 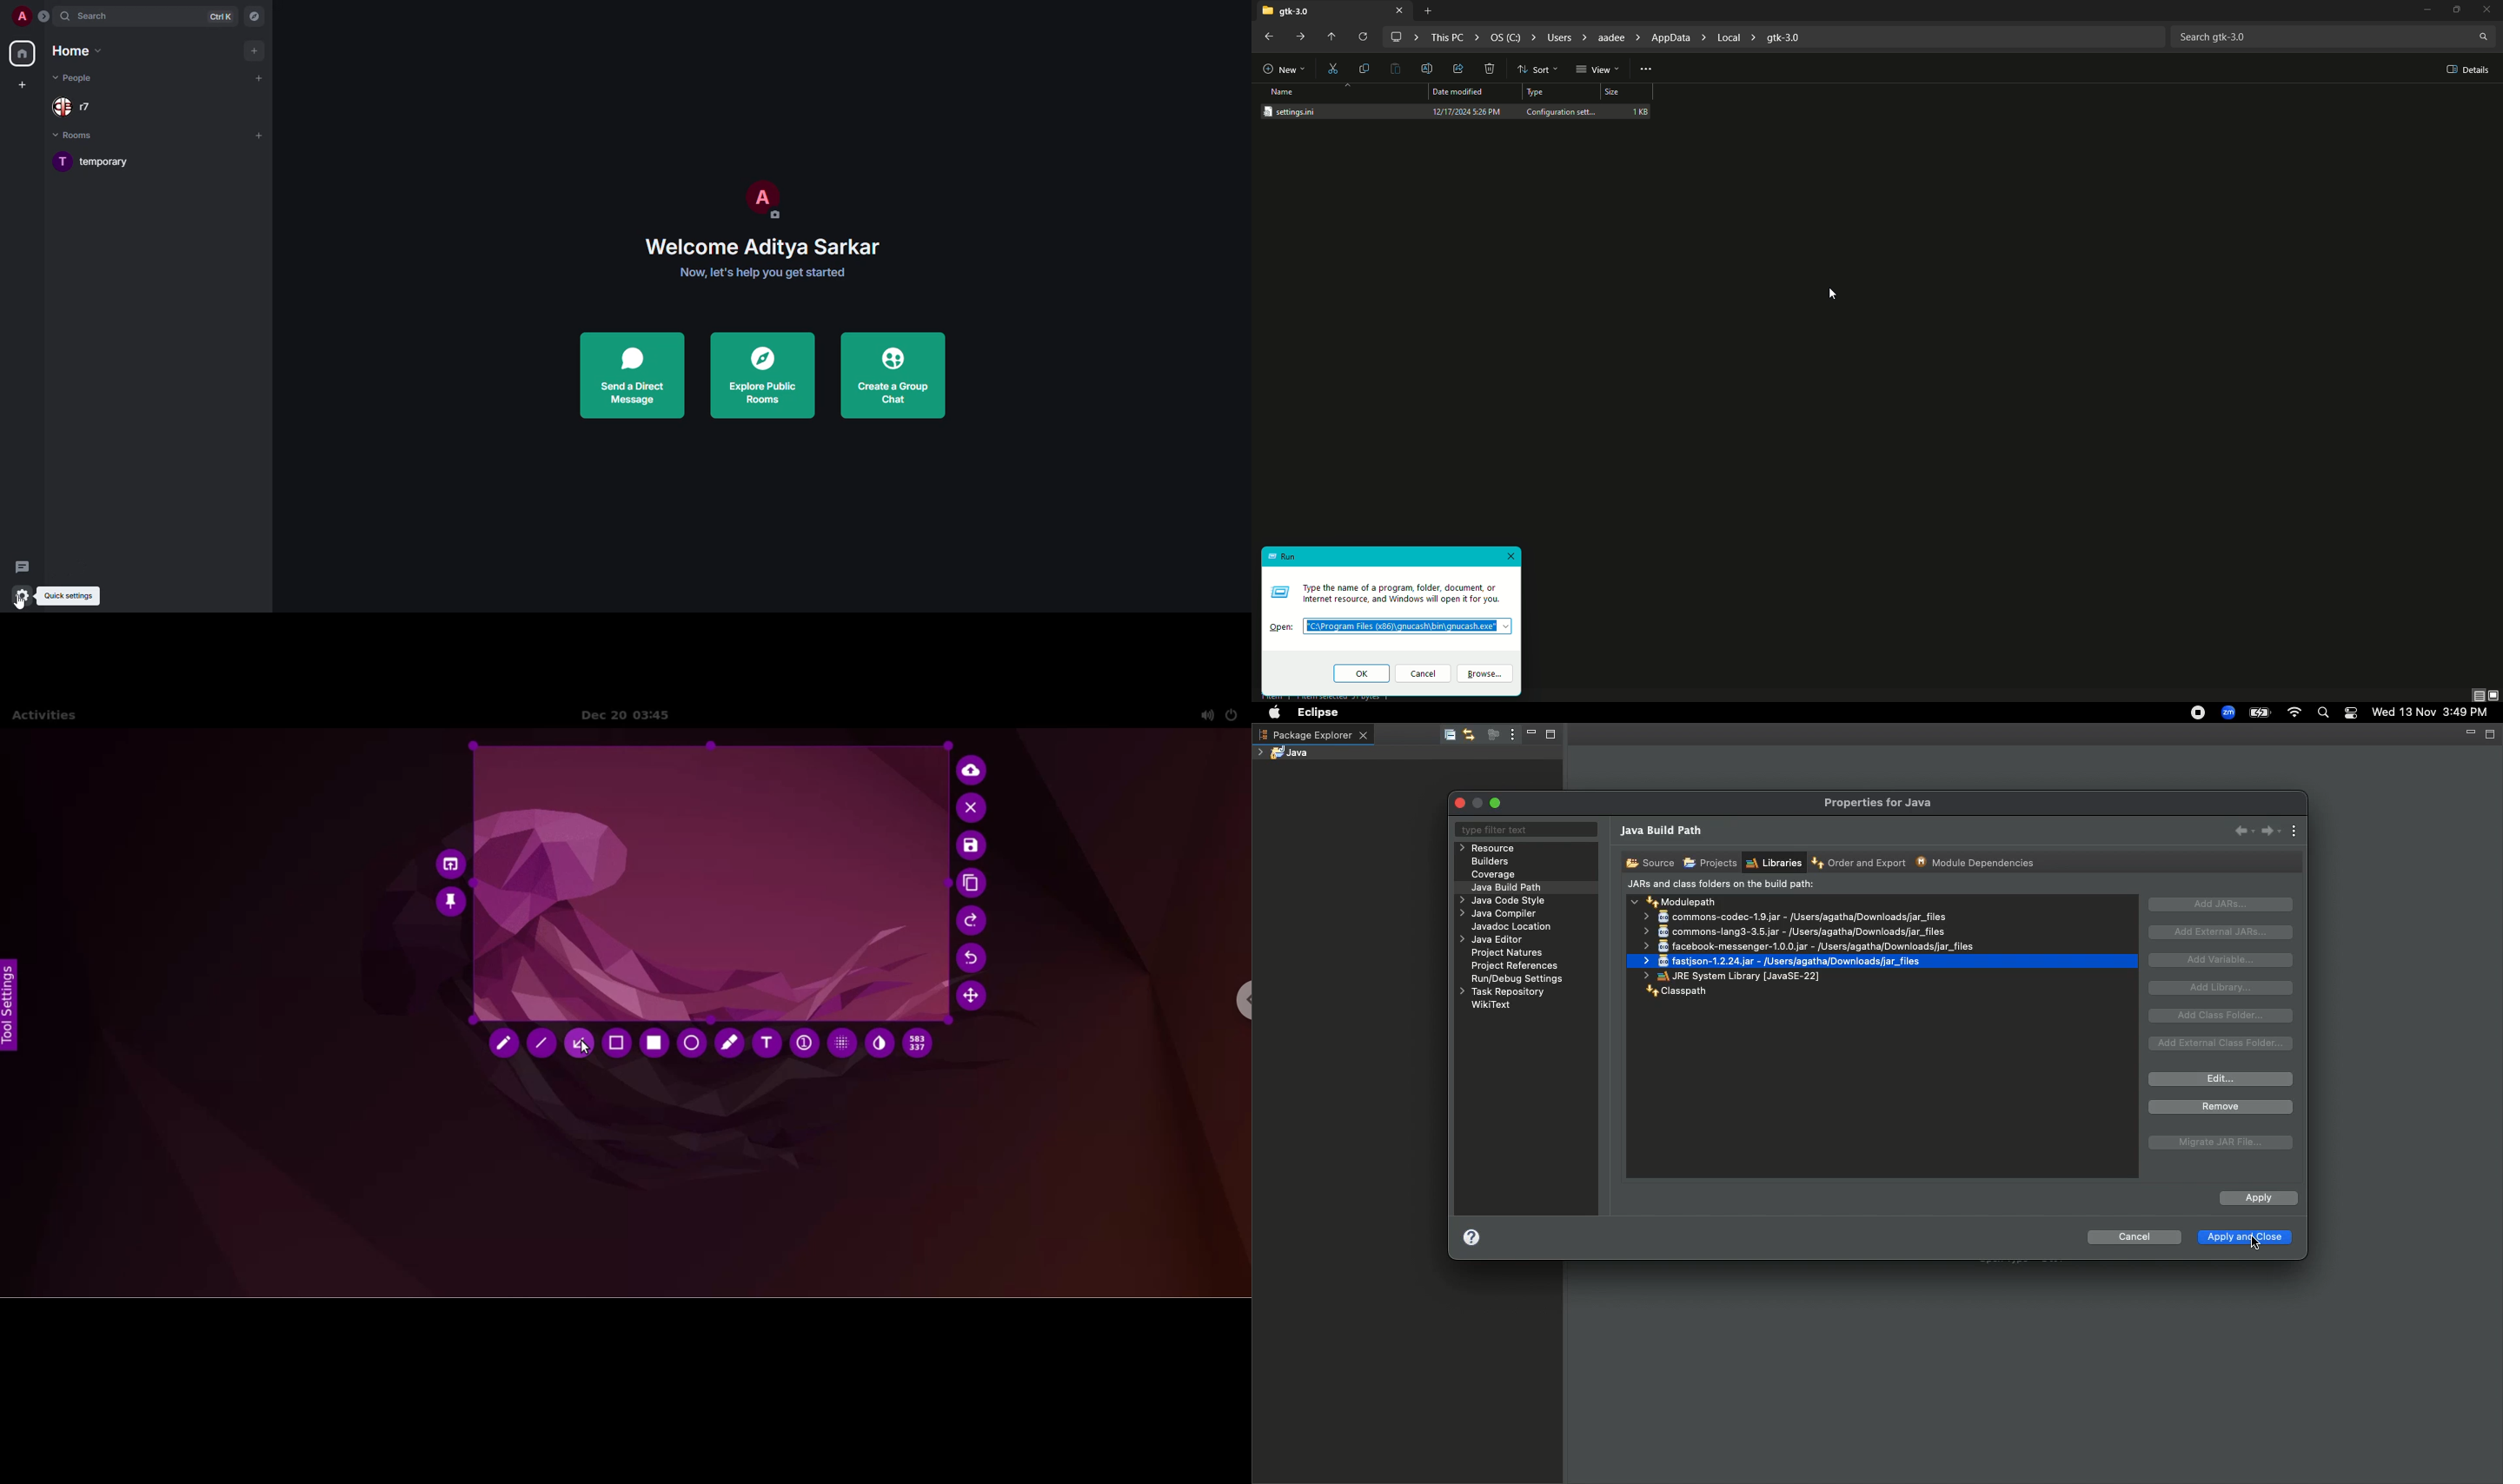 What do you see at coordinates (764, 246) in the screenshot?
I see `Welcome Aditya Sarkar` at bounding box center [764, 246].